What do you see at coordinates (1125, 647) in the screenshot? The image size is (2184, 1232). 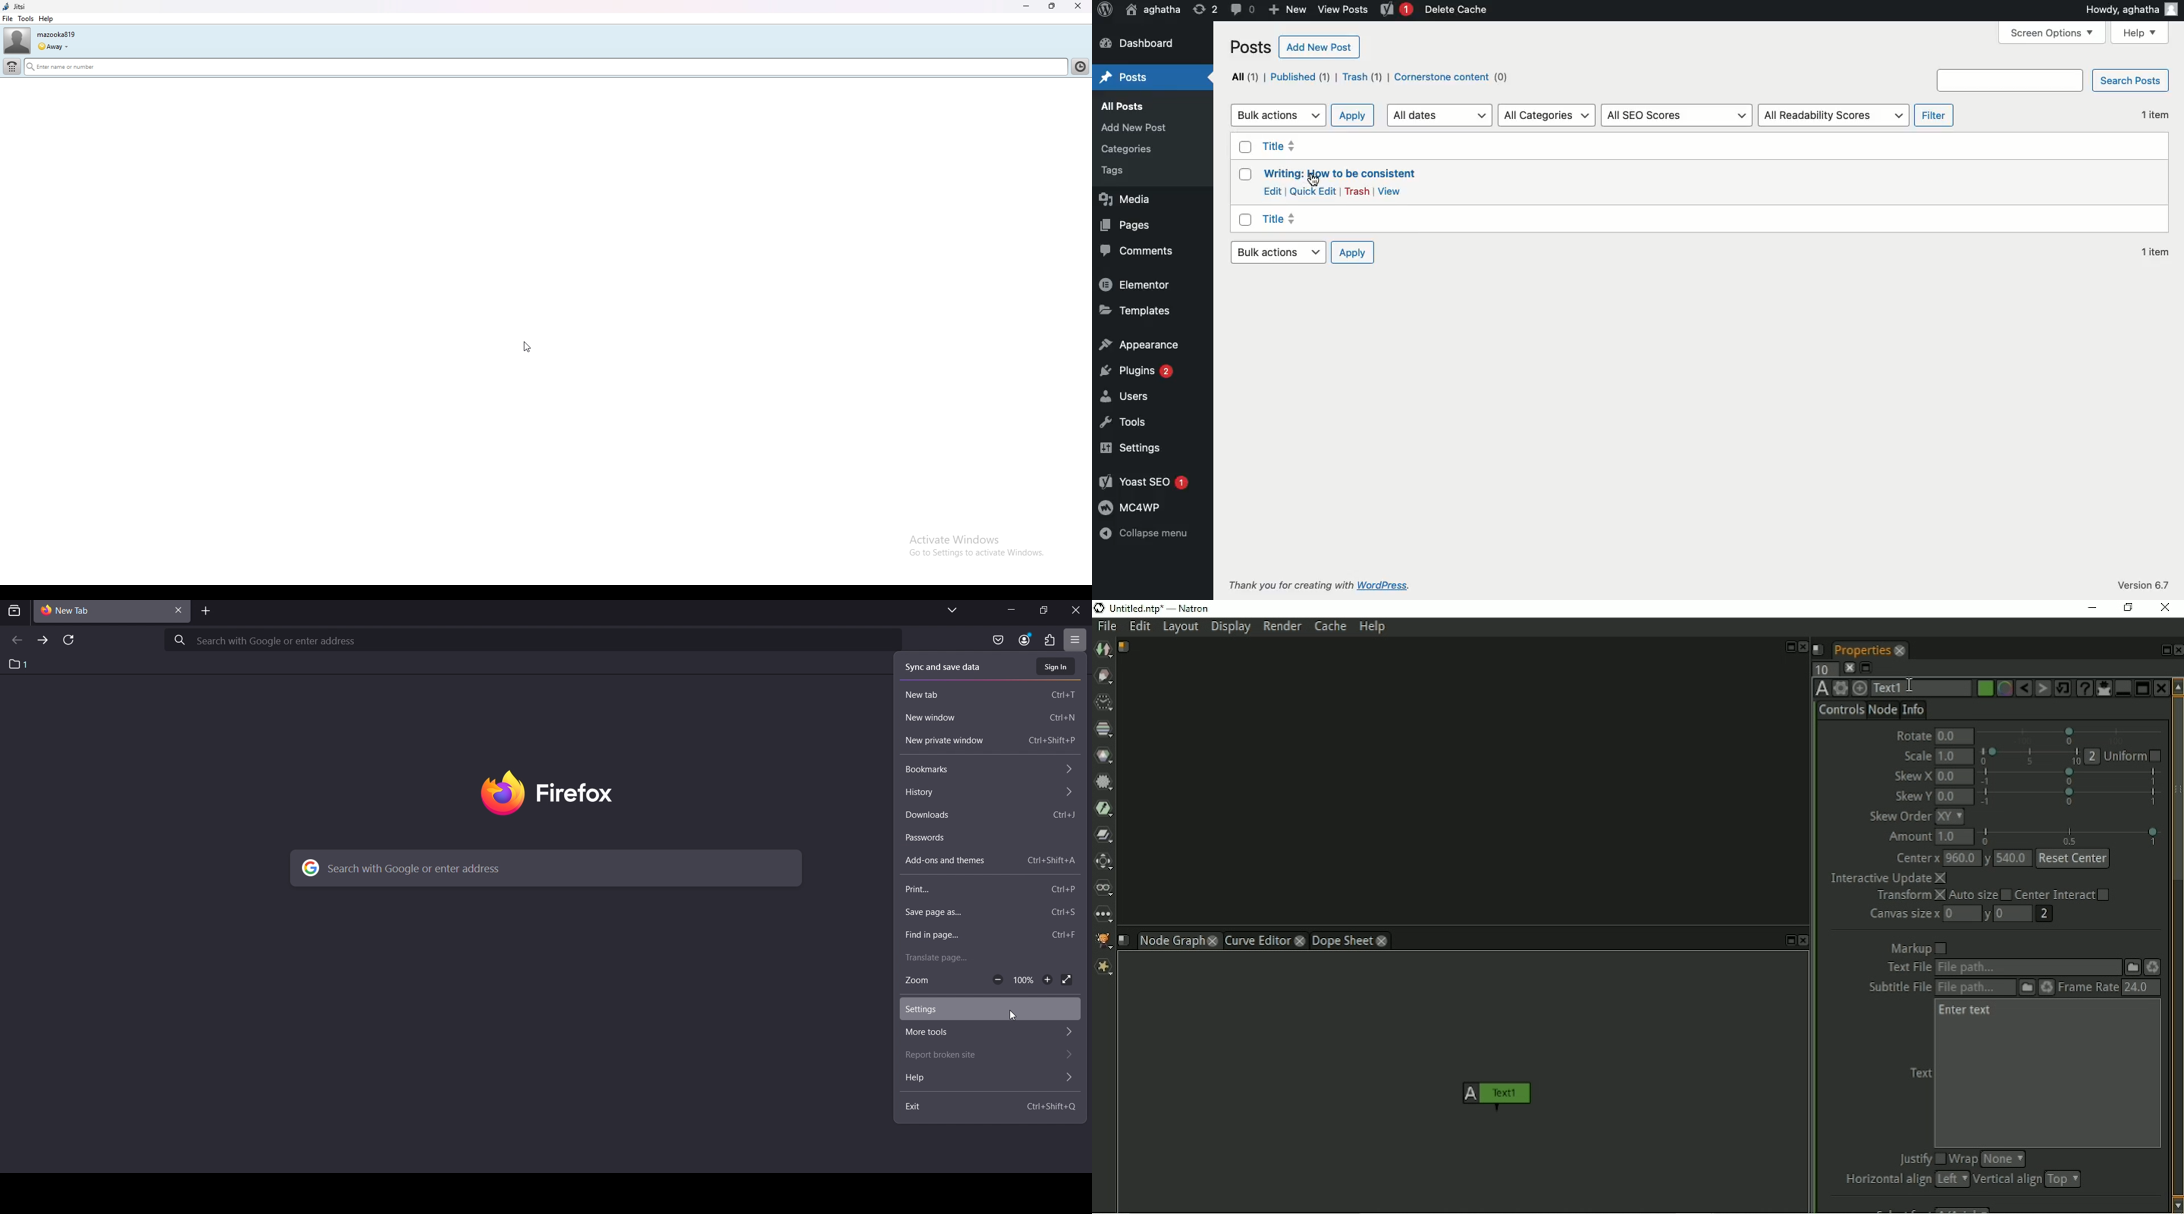 I see `Script name` at bounding box center [1125, 647].